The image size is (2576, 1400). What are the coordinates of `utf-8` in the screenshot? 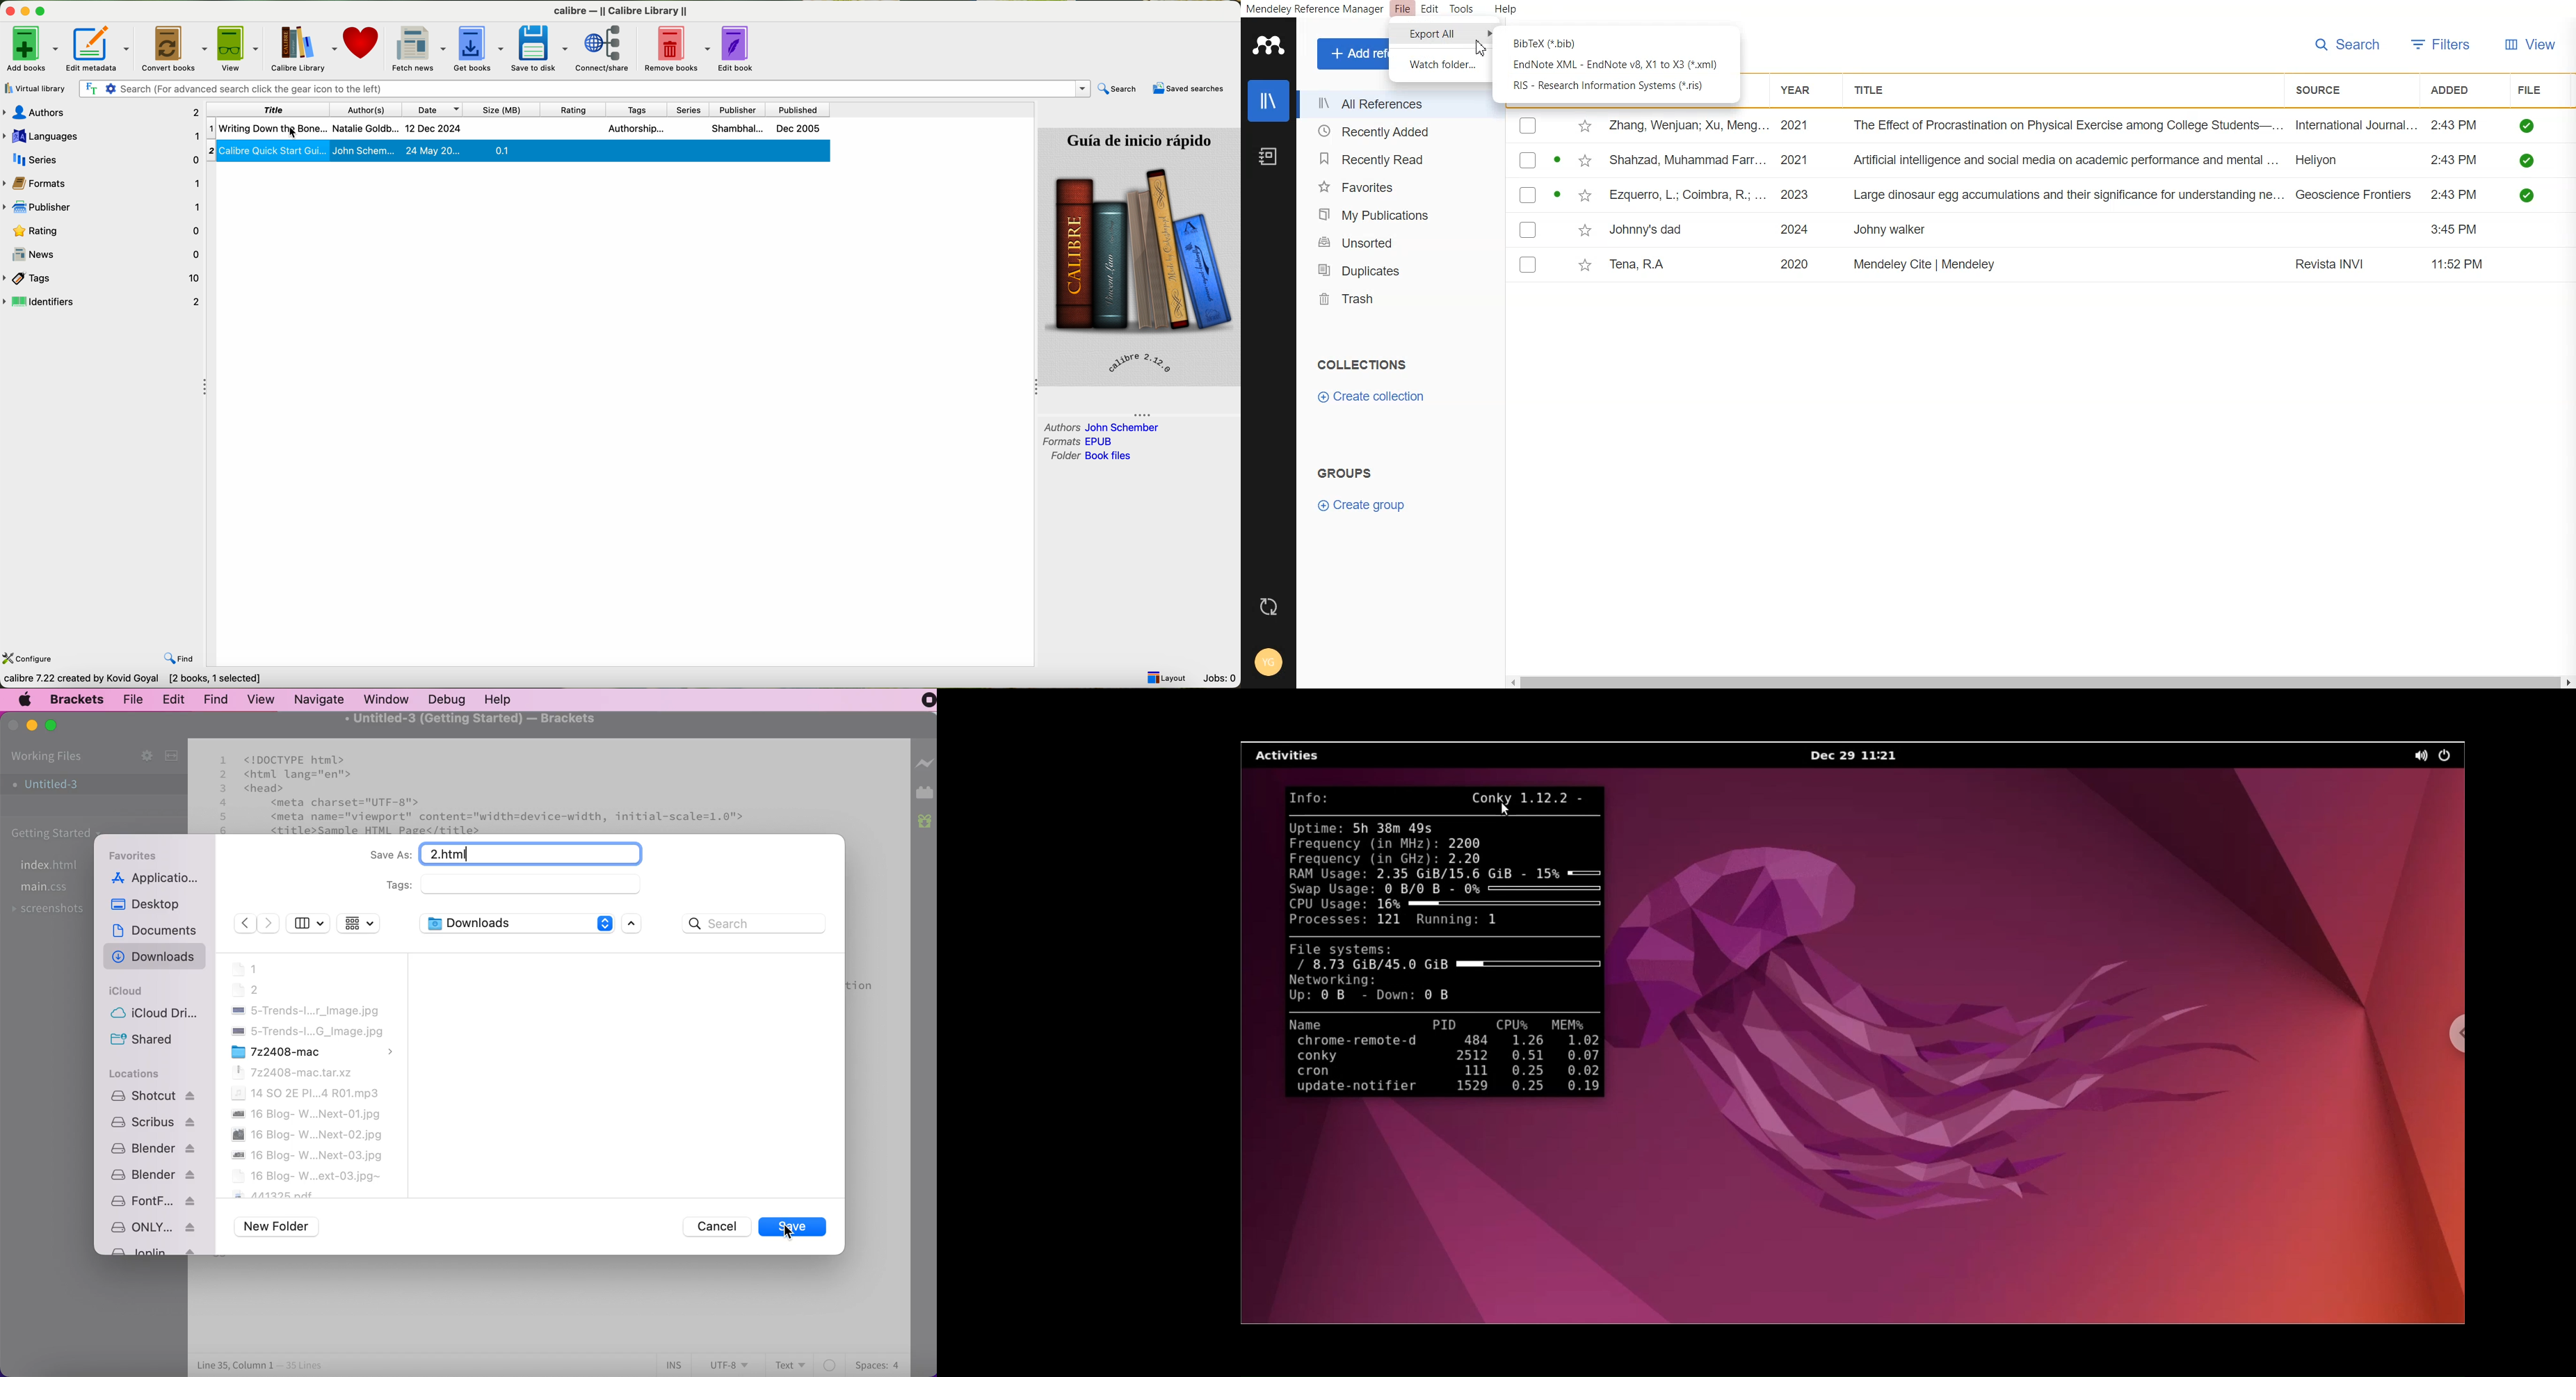 It's located at (731, 1364).